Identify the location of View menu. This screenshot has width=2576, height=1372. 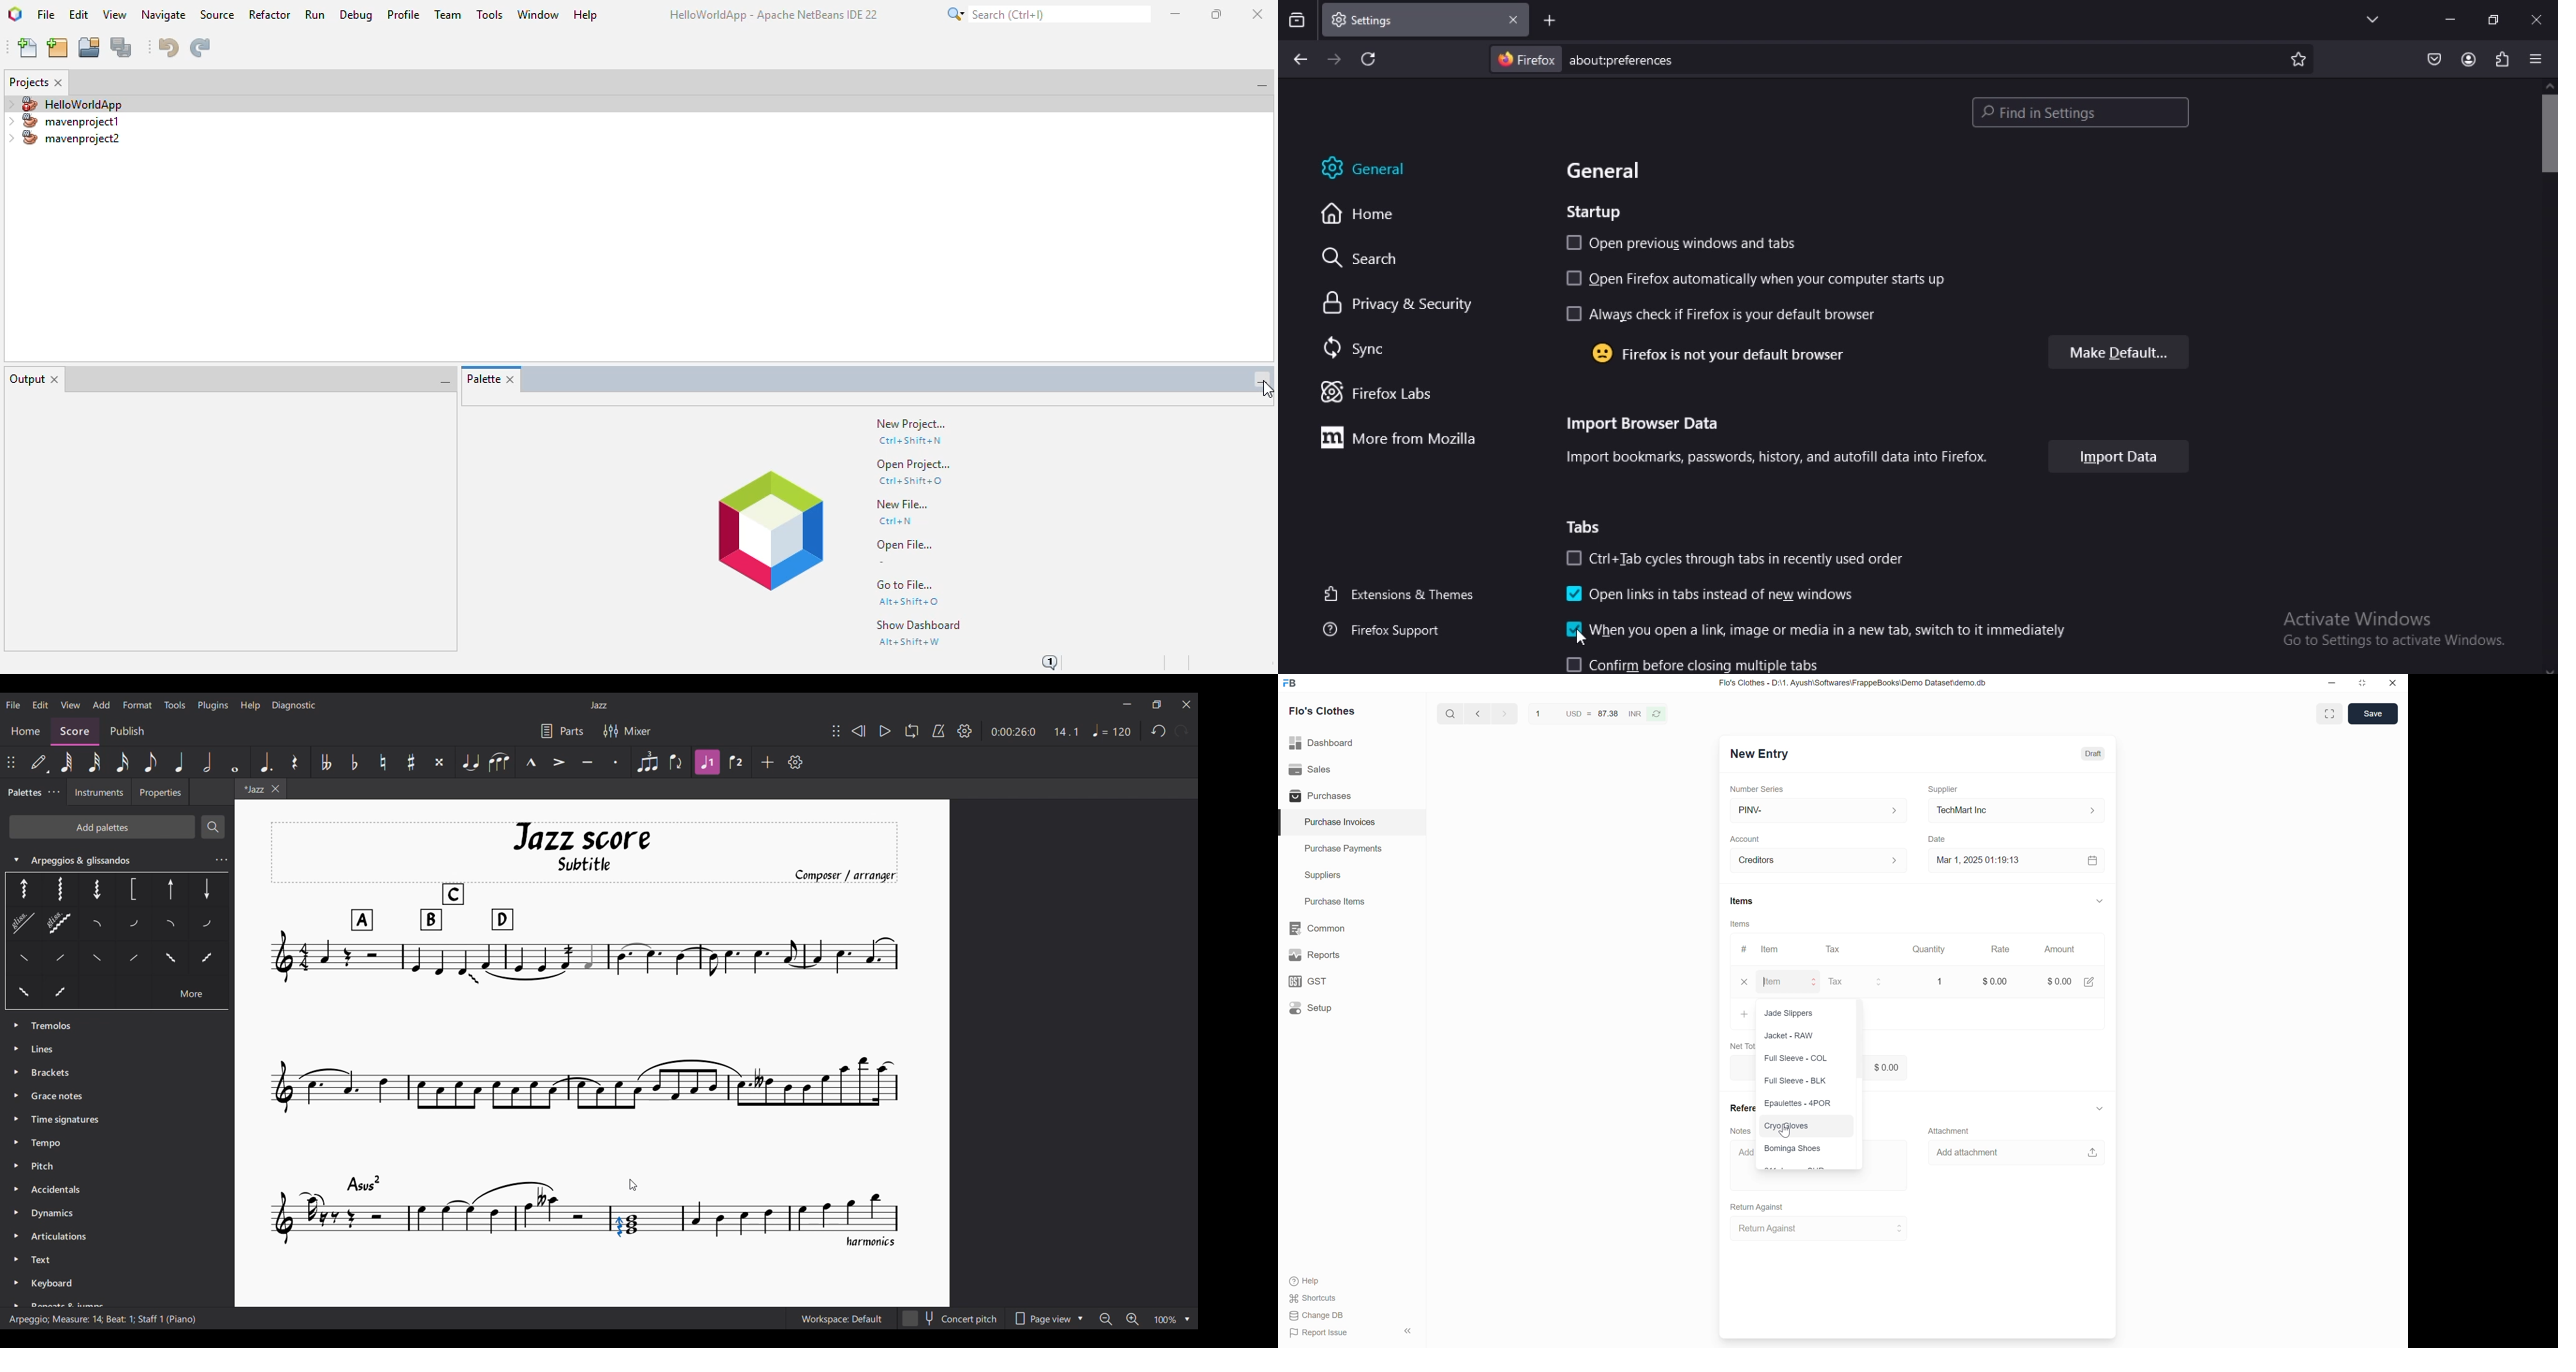
(71, 705).